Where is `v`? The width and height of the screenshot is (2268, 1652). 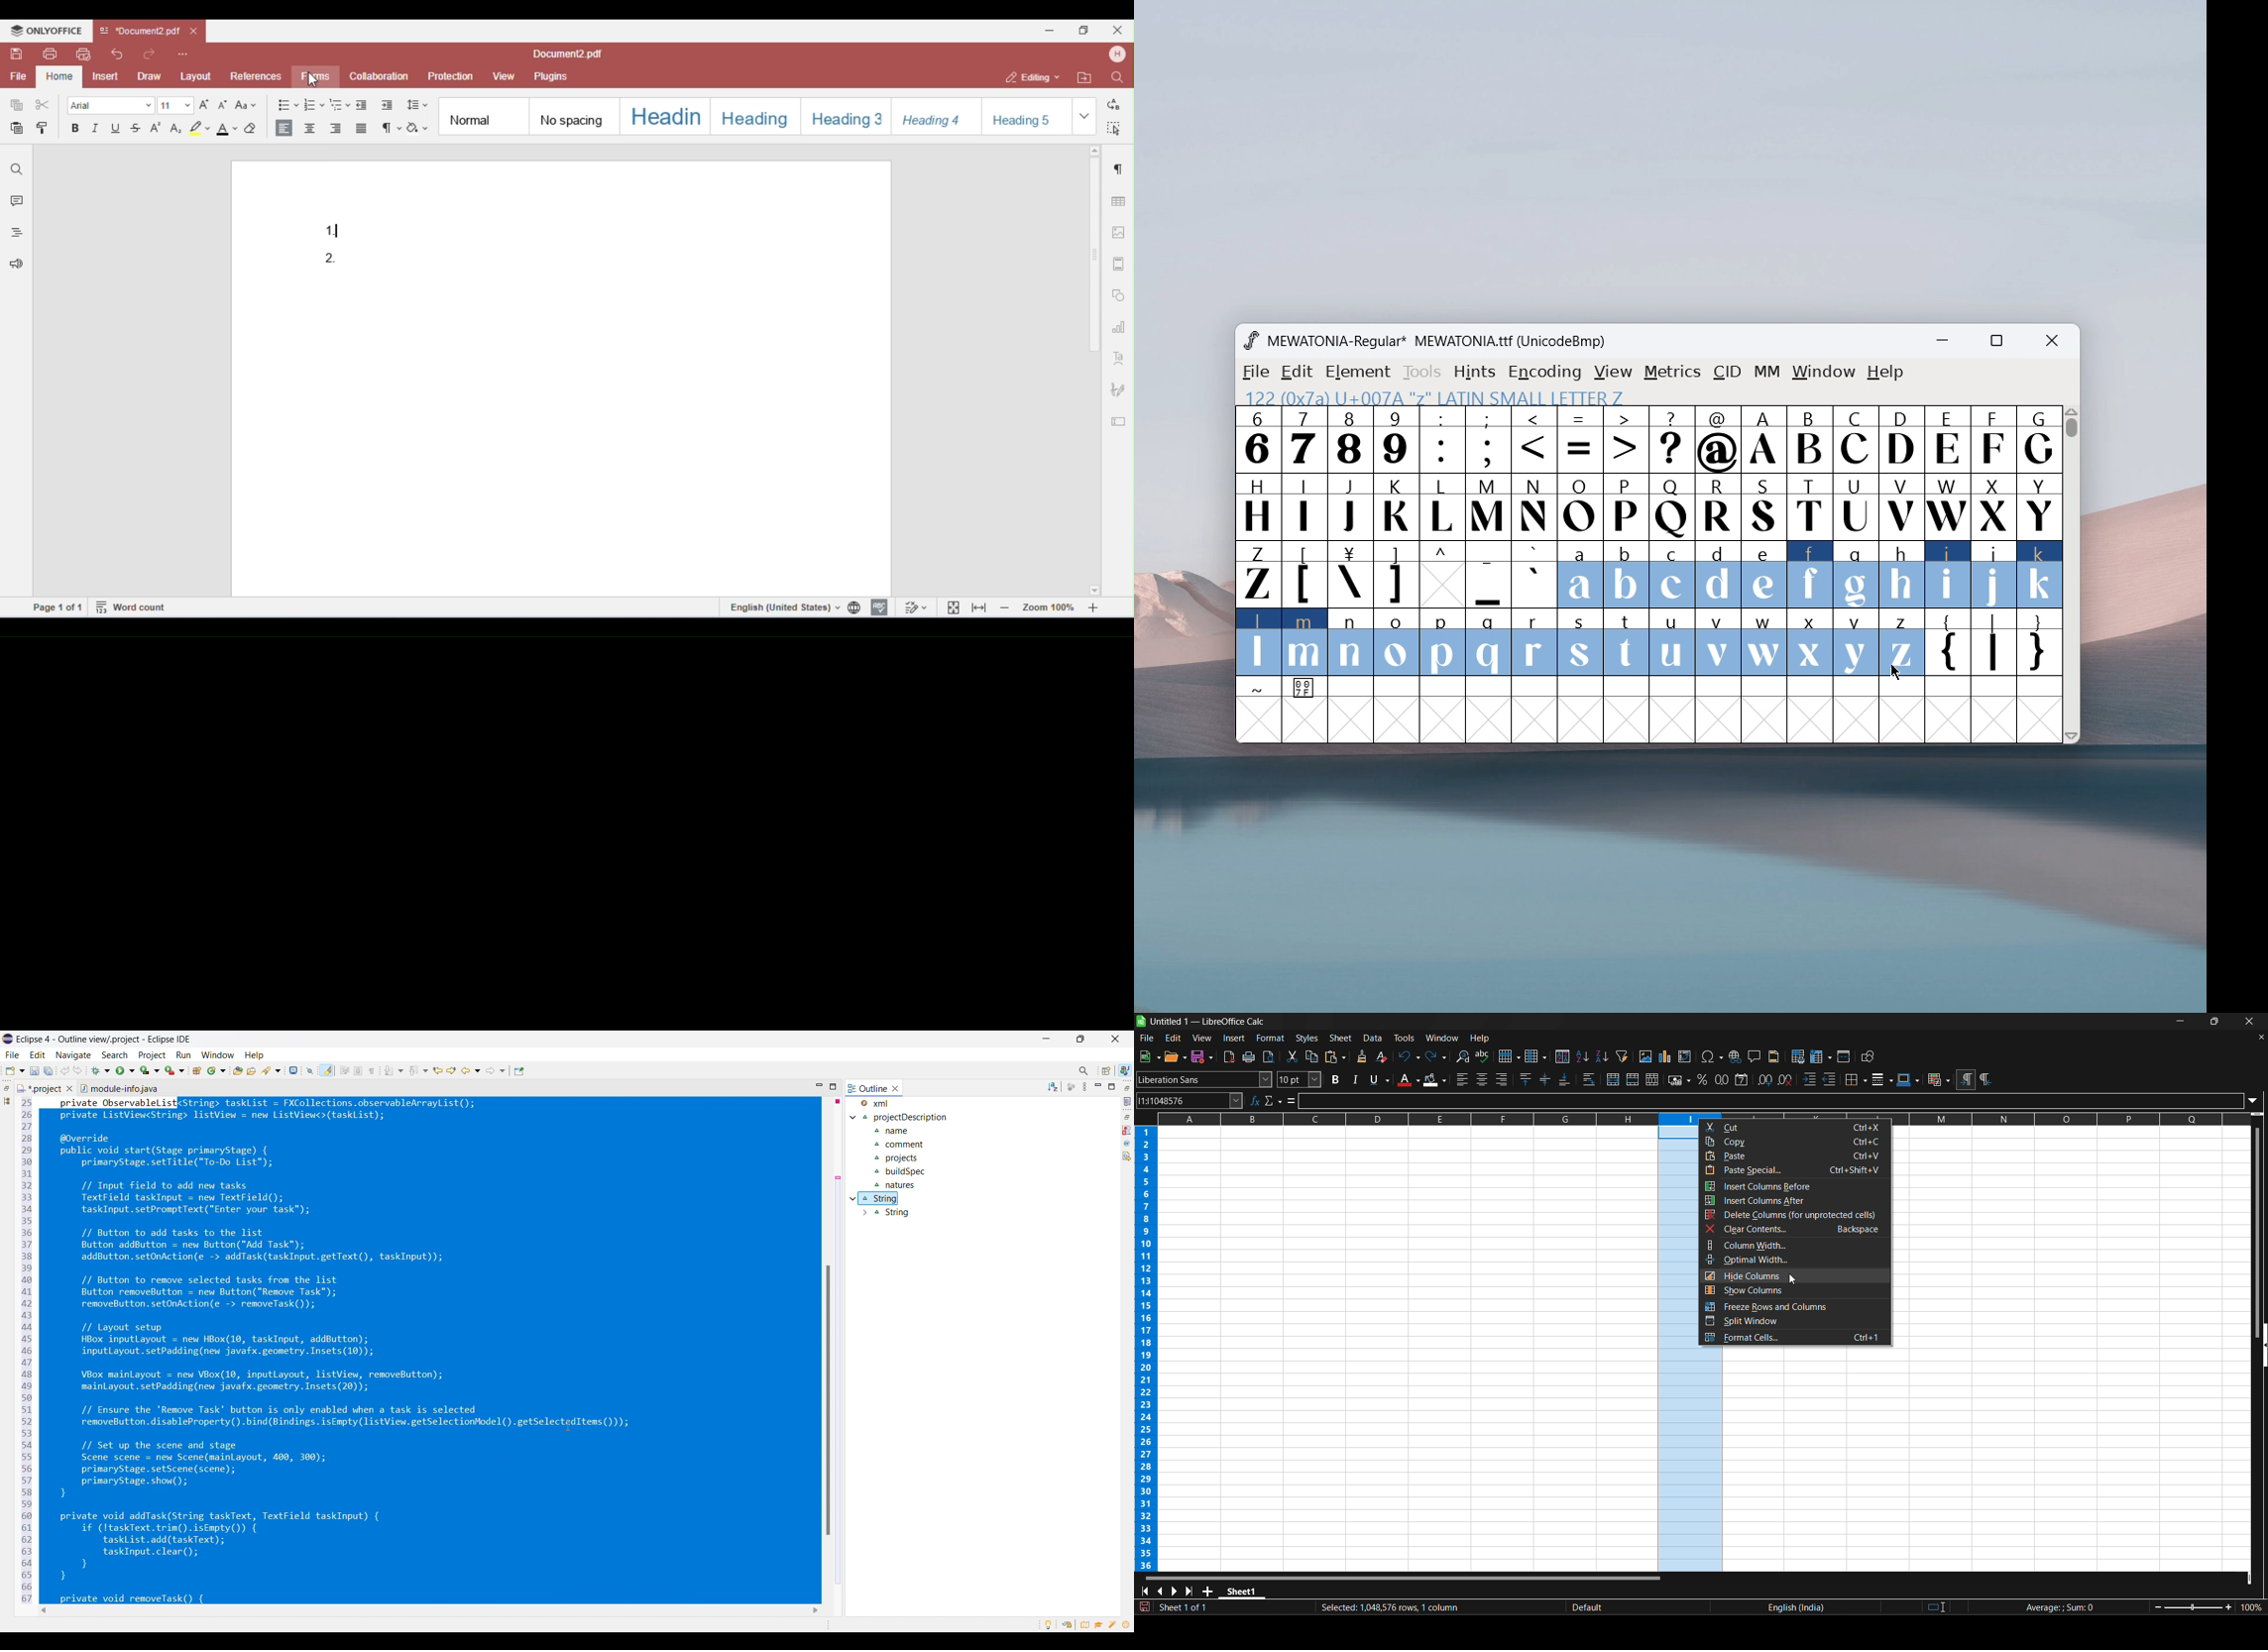 v is located at coordinates (1717, 641).